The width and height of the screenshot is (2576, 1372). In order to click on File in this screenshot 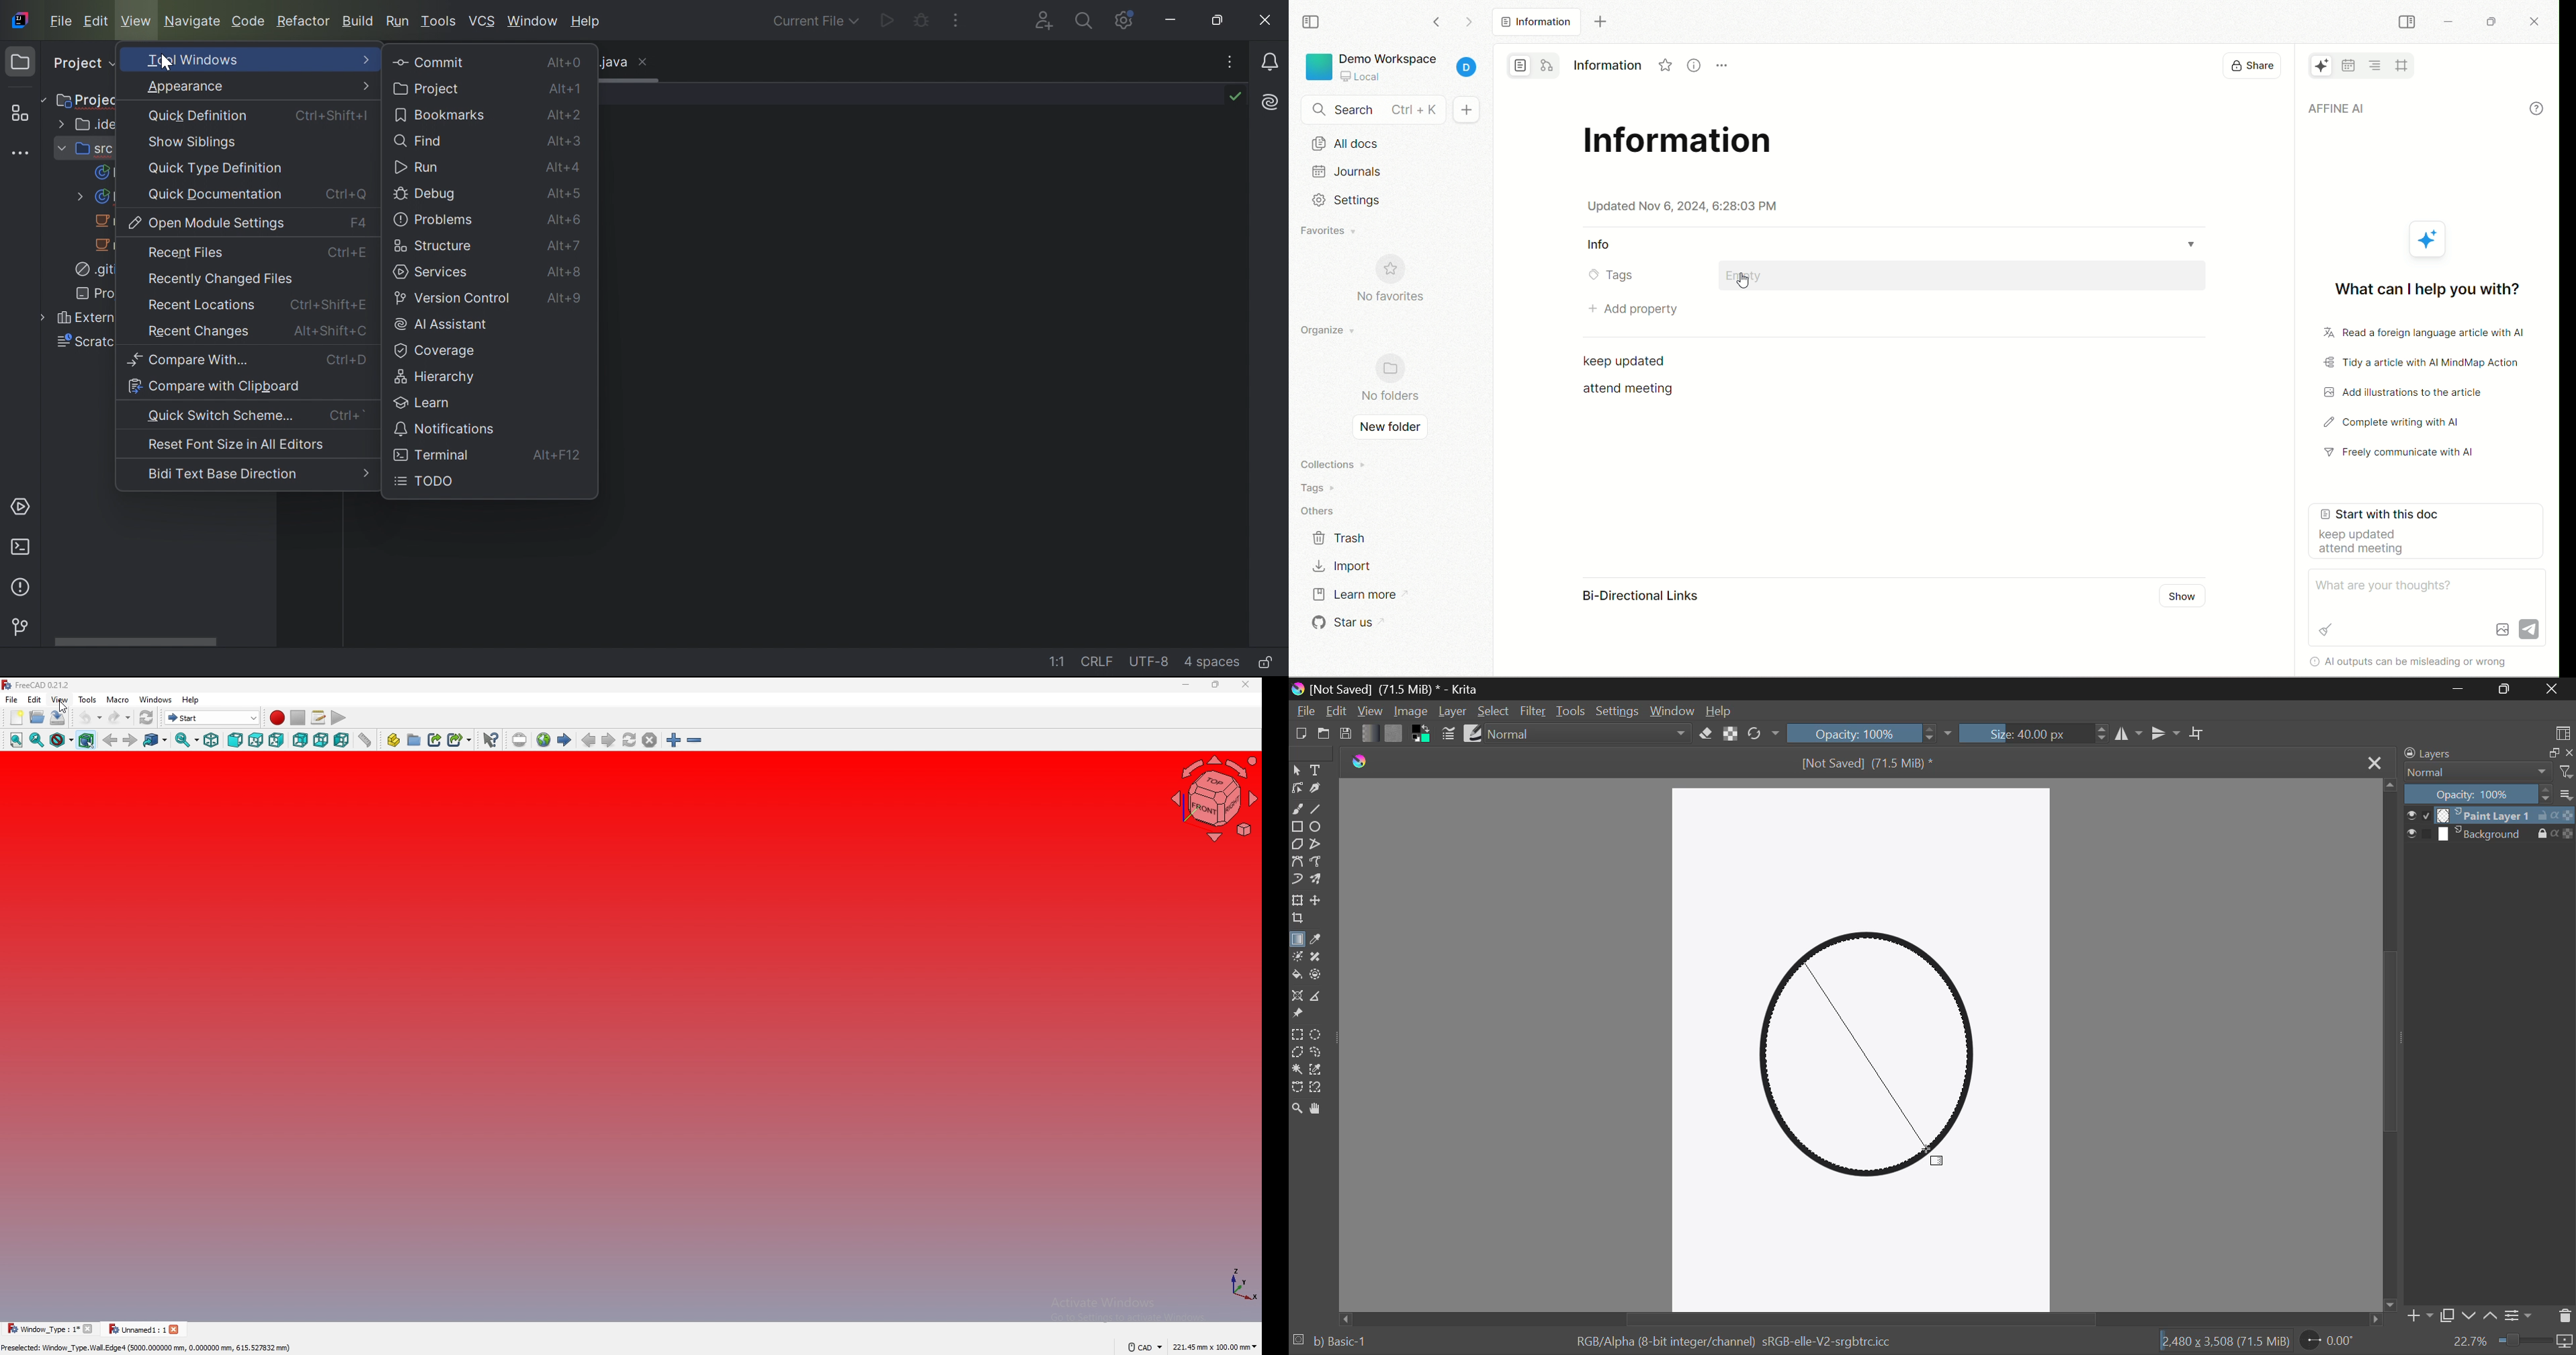, I will do `click(1304, 711)`.